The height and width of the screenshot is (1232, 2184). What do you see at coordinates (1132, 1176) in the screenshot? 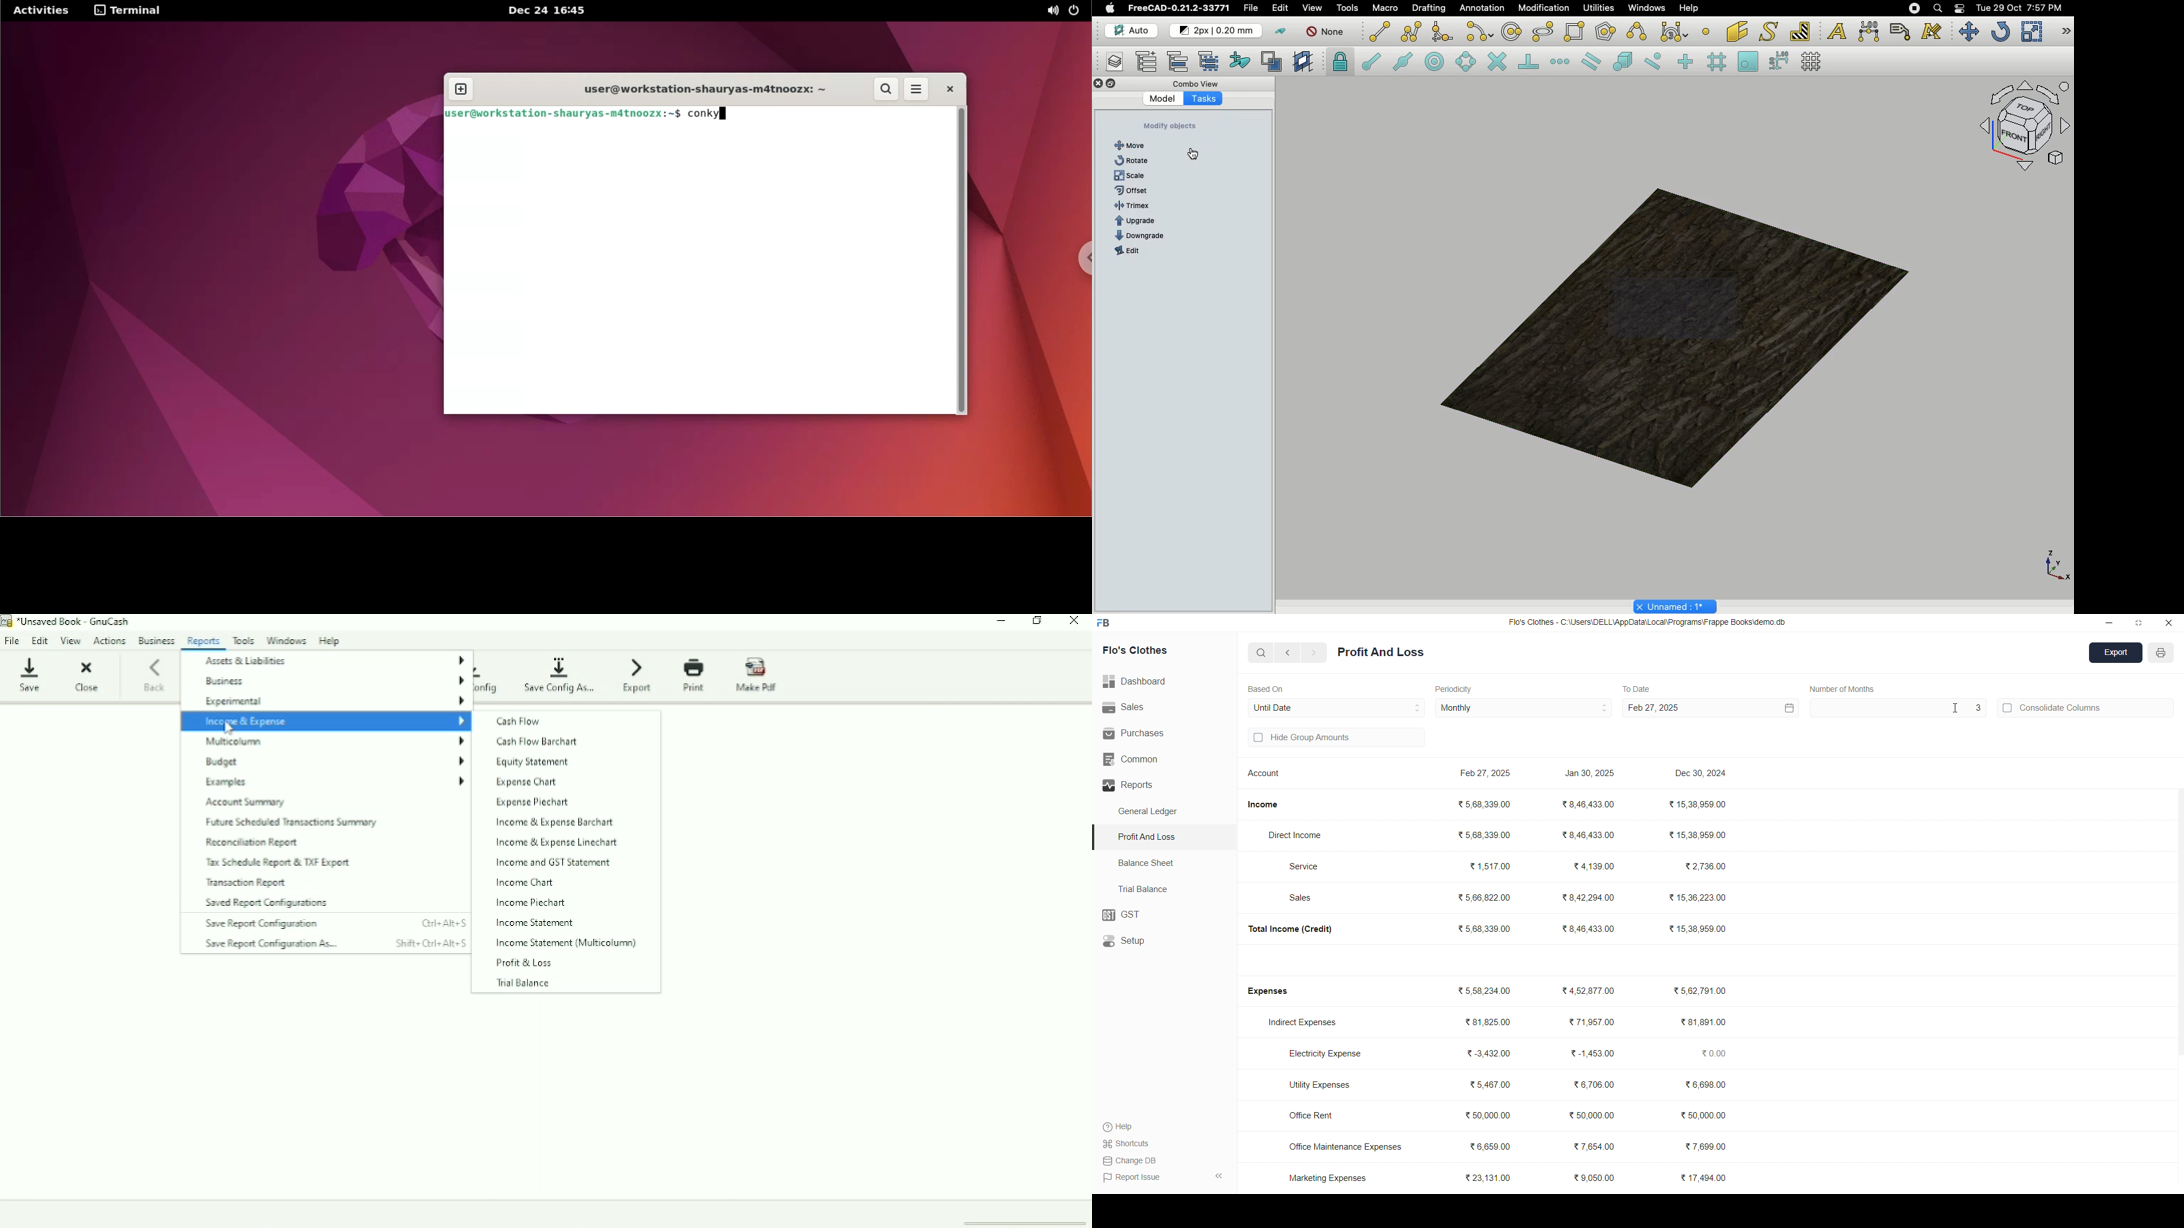
I see `Report Issue` at bounding box center [1132, 1176].